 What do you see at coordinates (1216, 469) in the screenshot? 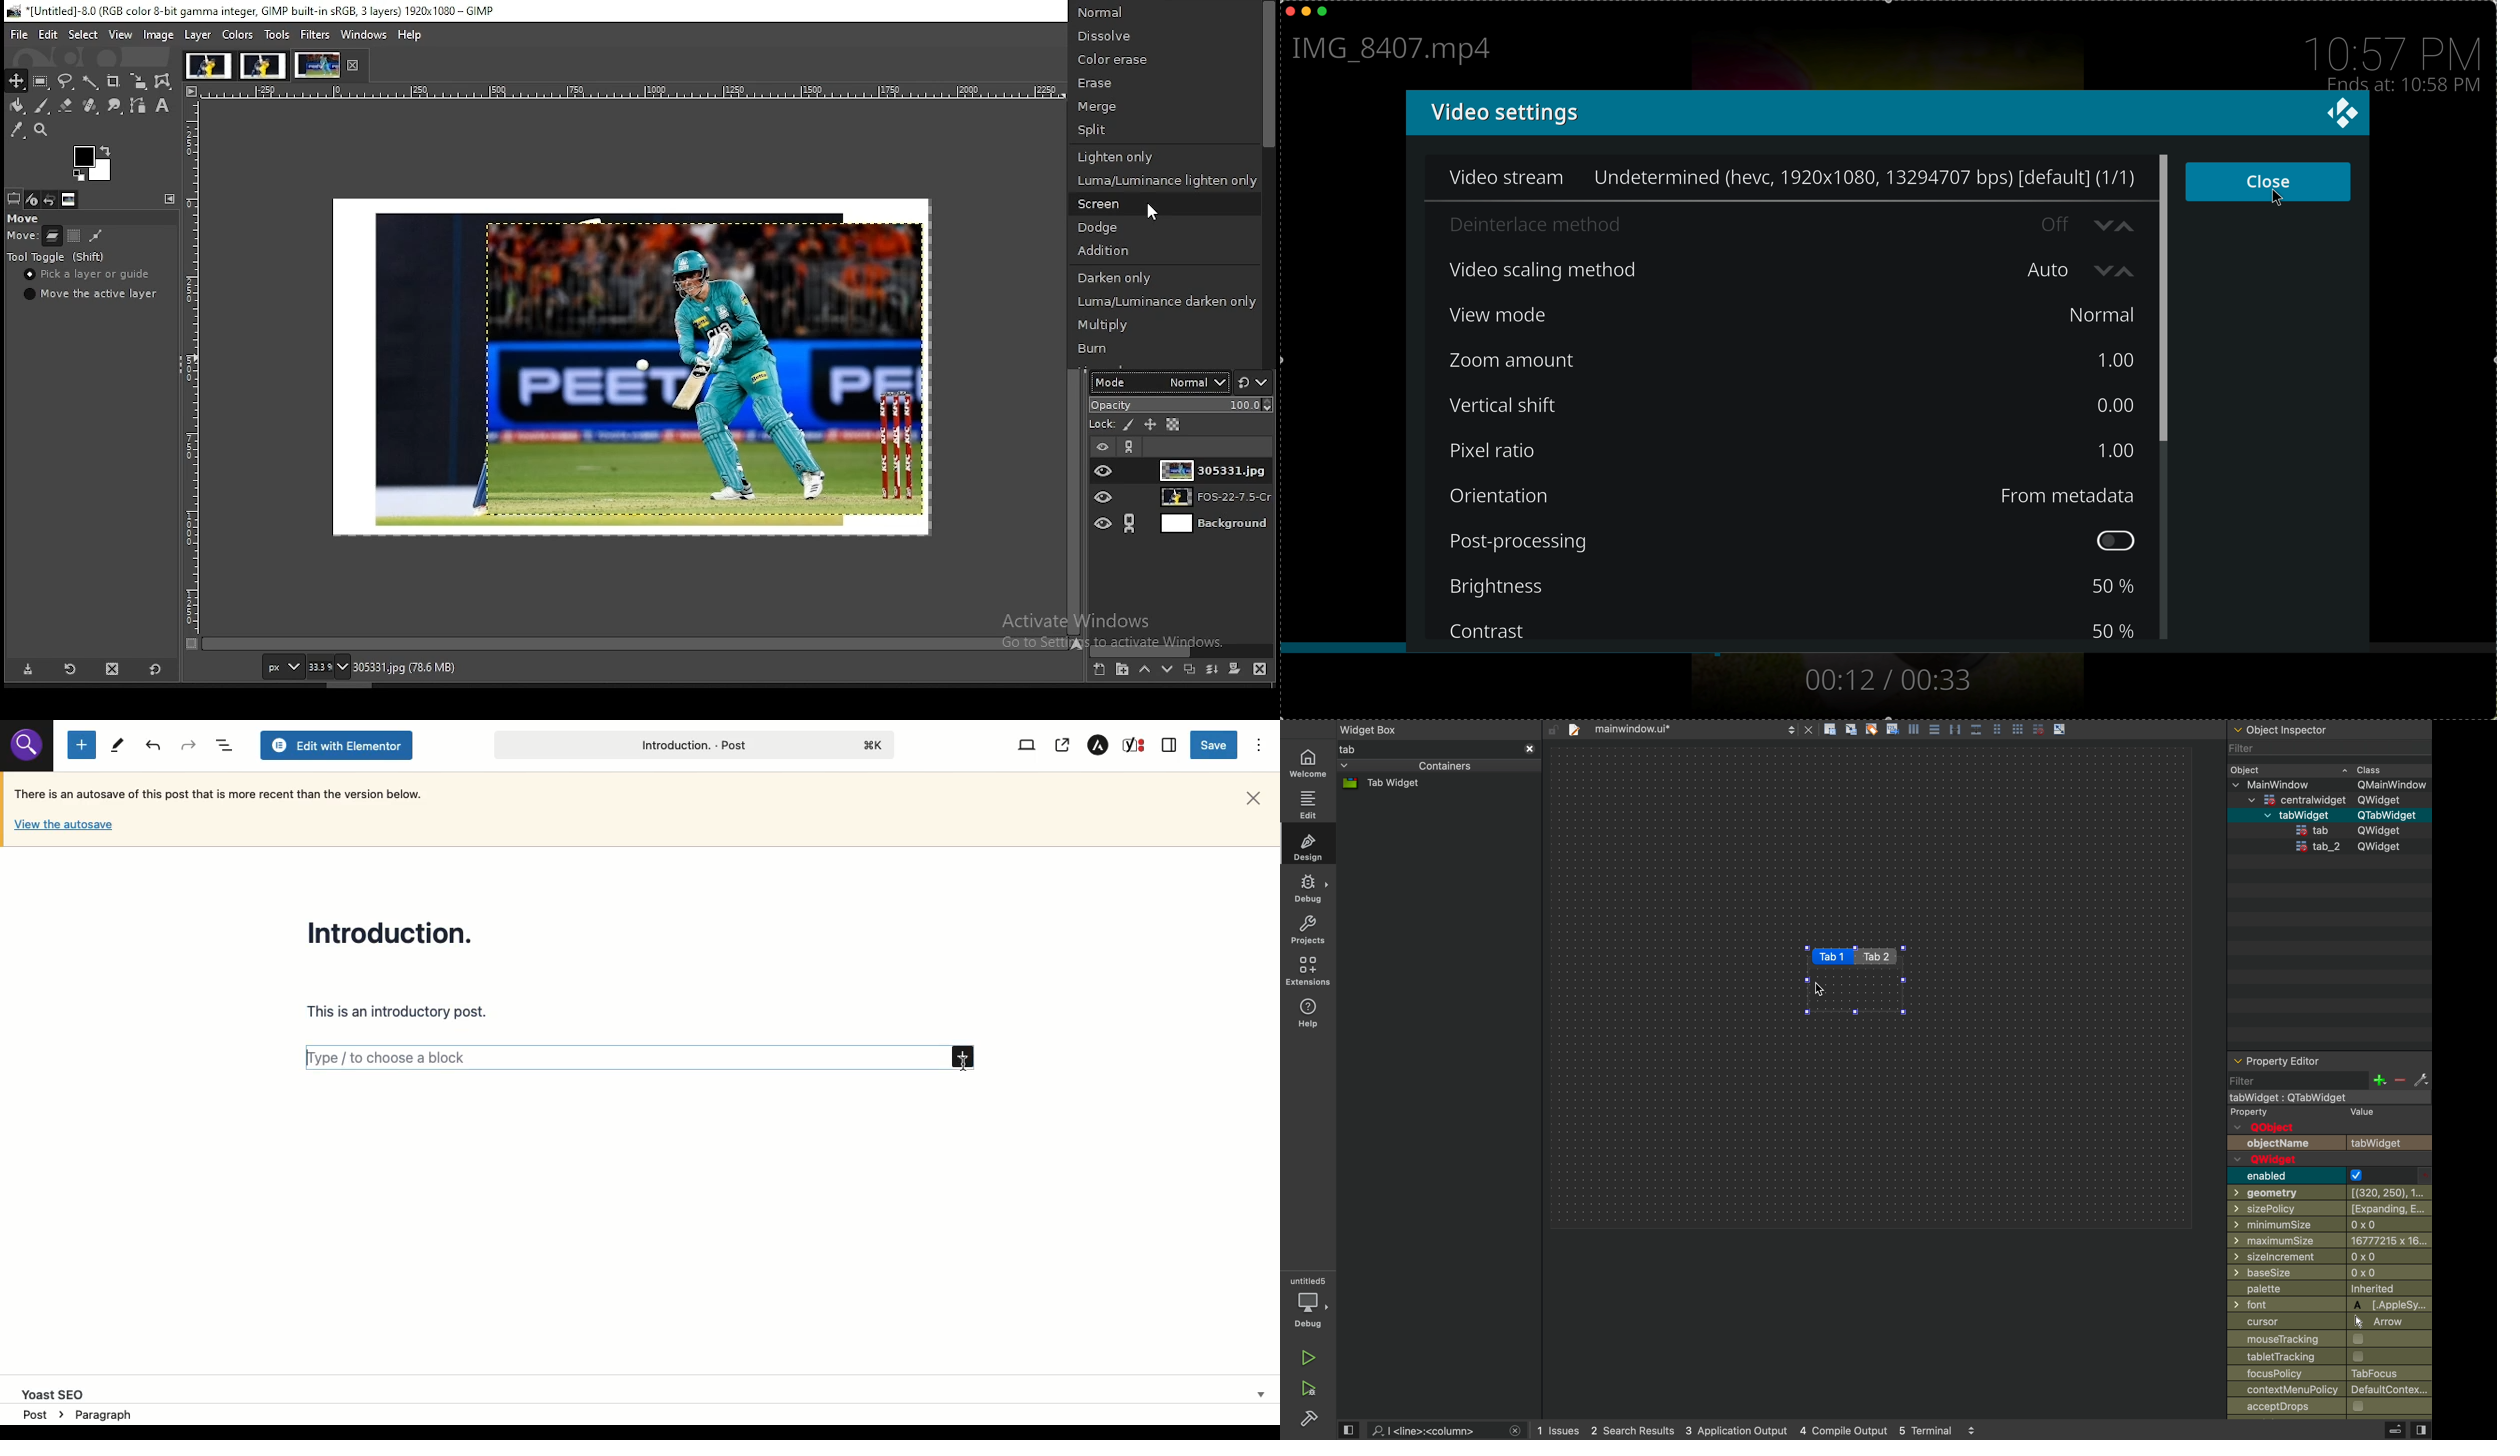
I see `layer` at bounding box center [1216, 469].